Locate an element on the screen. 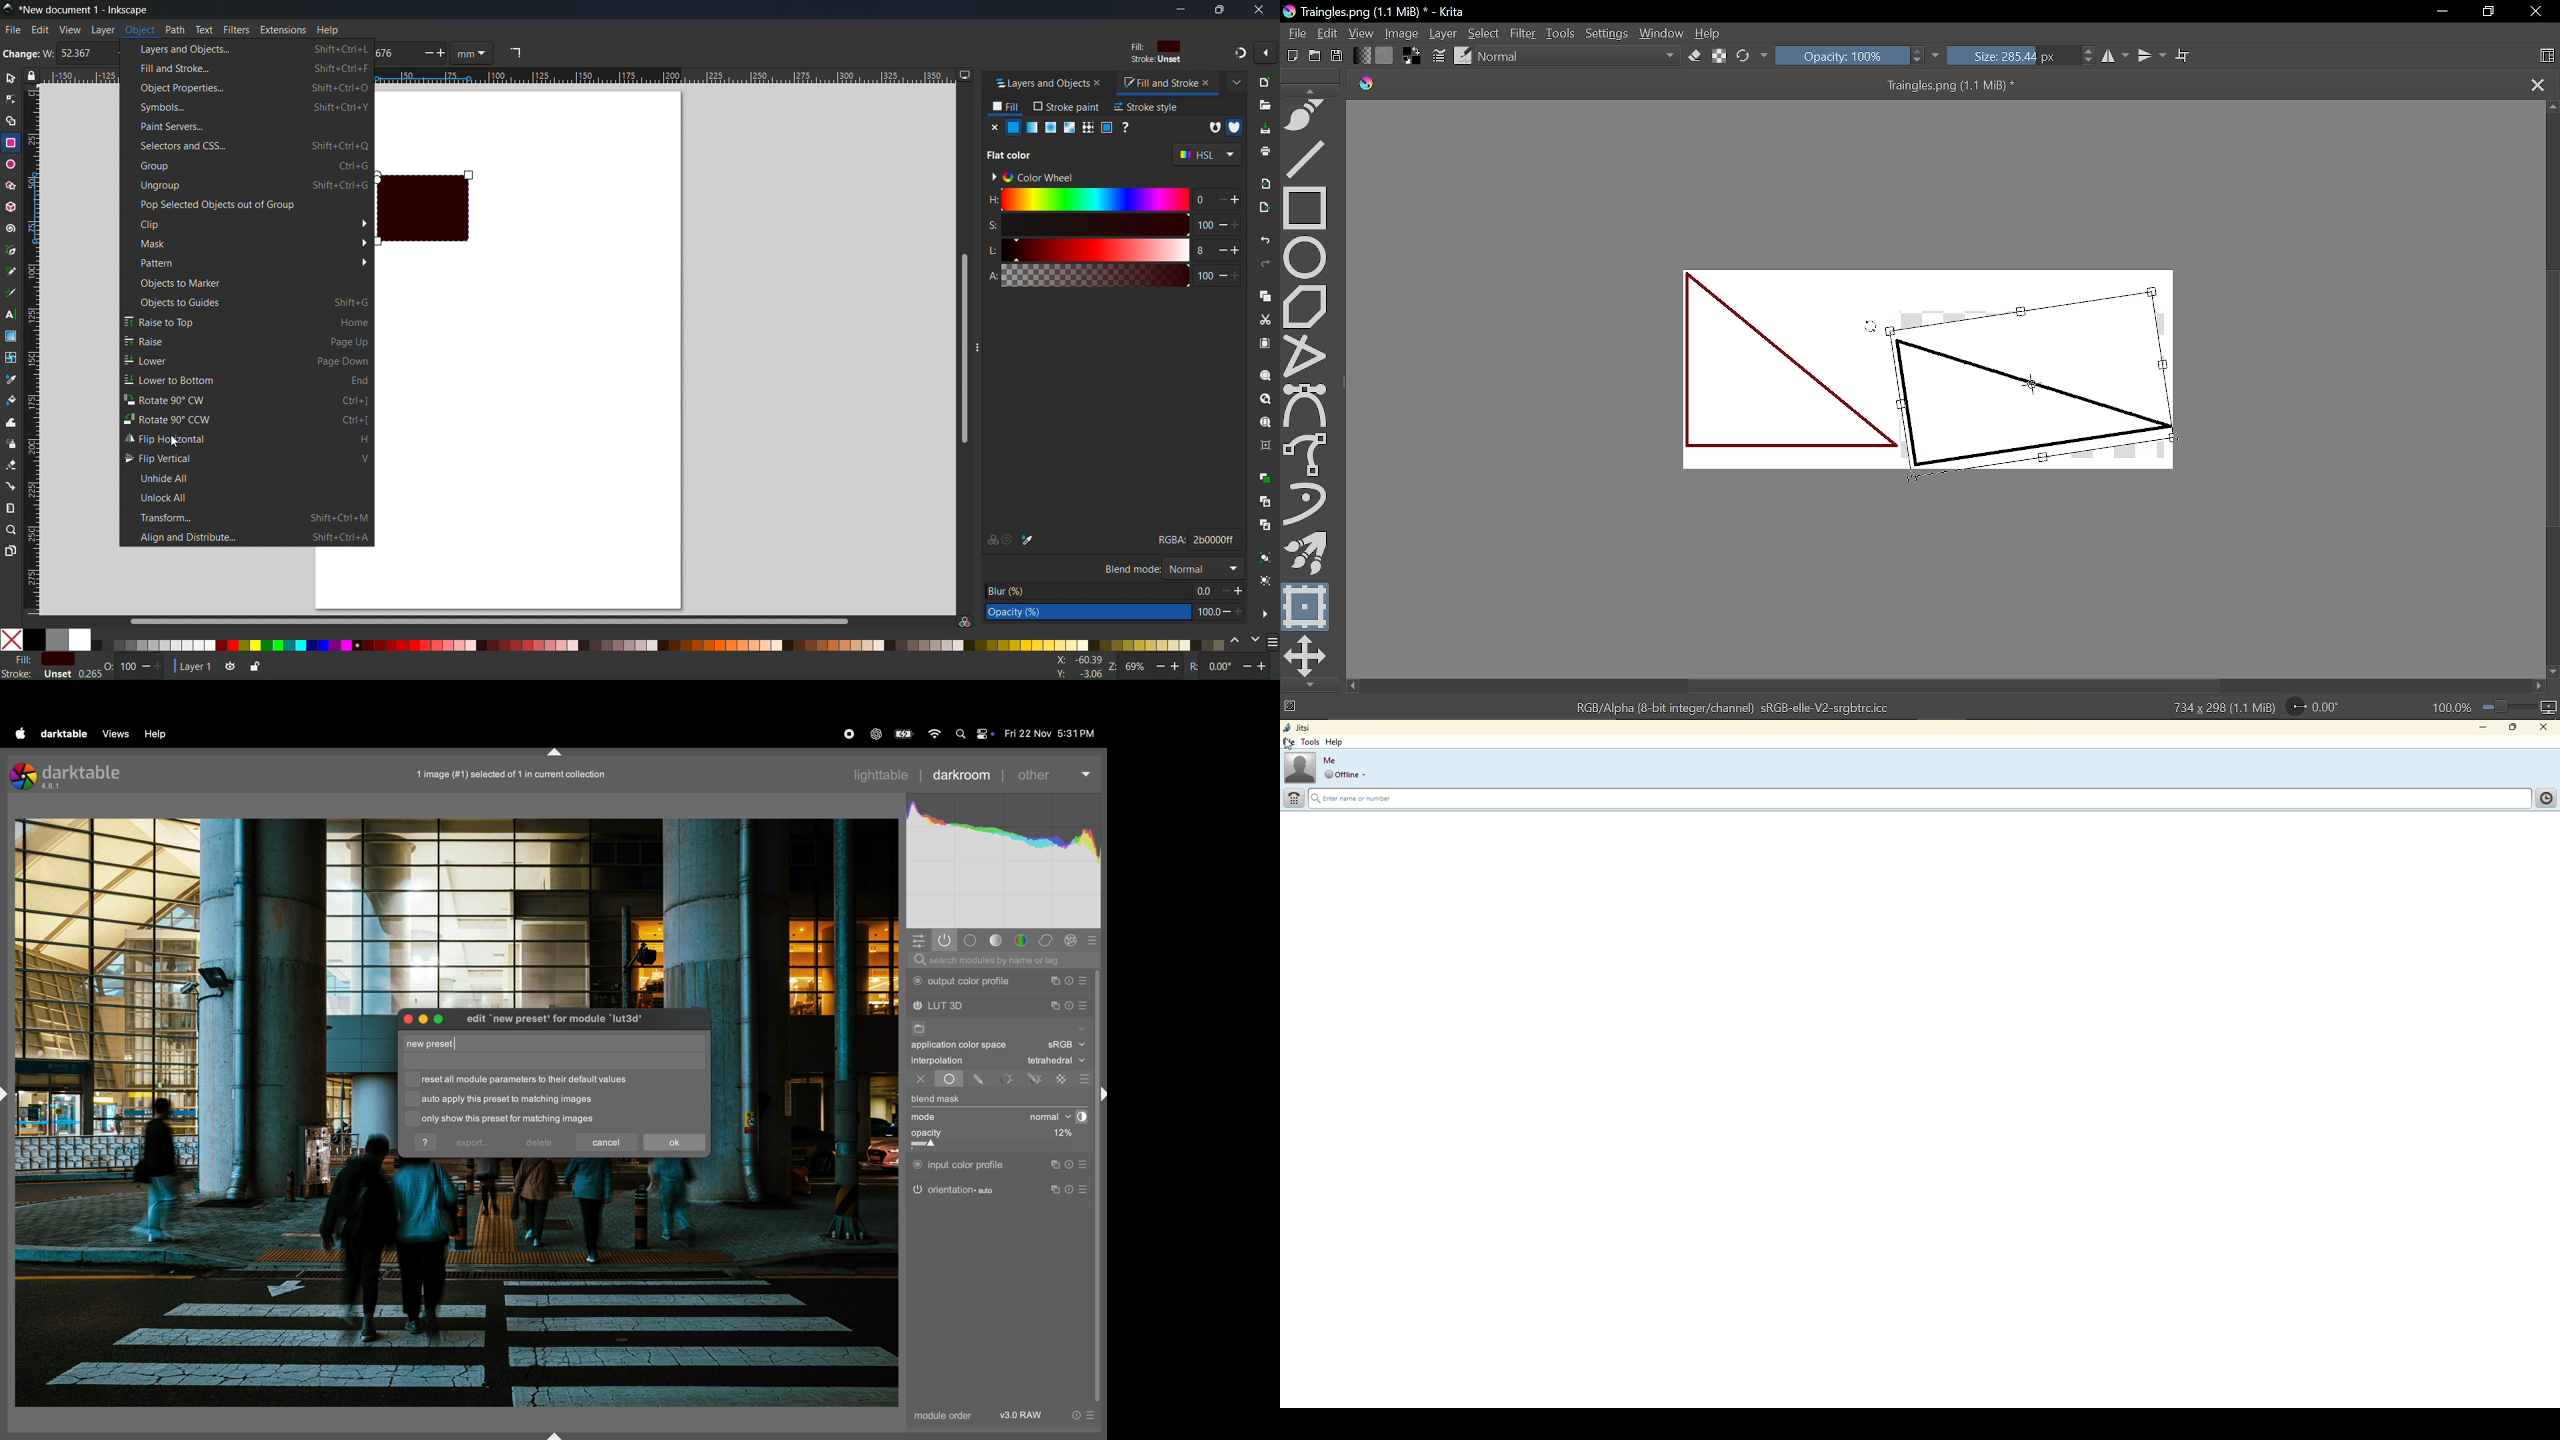 This screenshot has height=1456, width=2576. Width of the rectangle 52.367 is located at coordinates (81, 54).